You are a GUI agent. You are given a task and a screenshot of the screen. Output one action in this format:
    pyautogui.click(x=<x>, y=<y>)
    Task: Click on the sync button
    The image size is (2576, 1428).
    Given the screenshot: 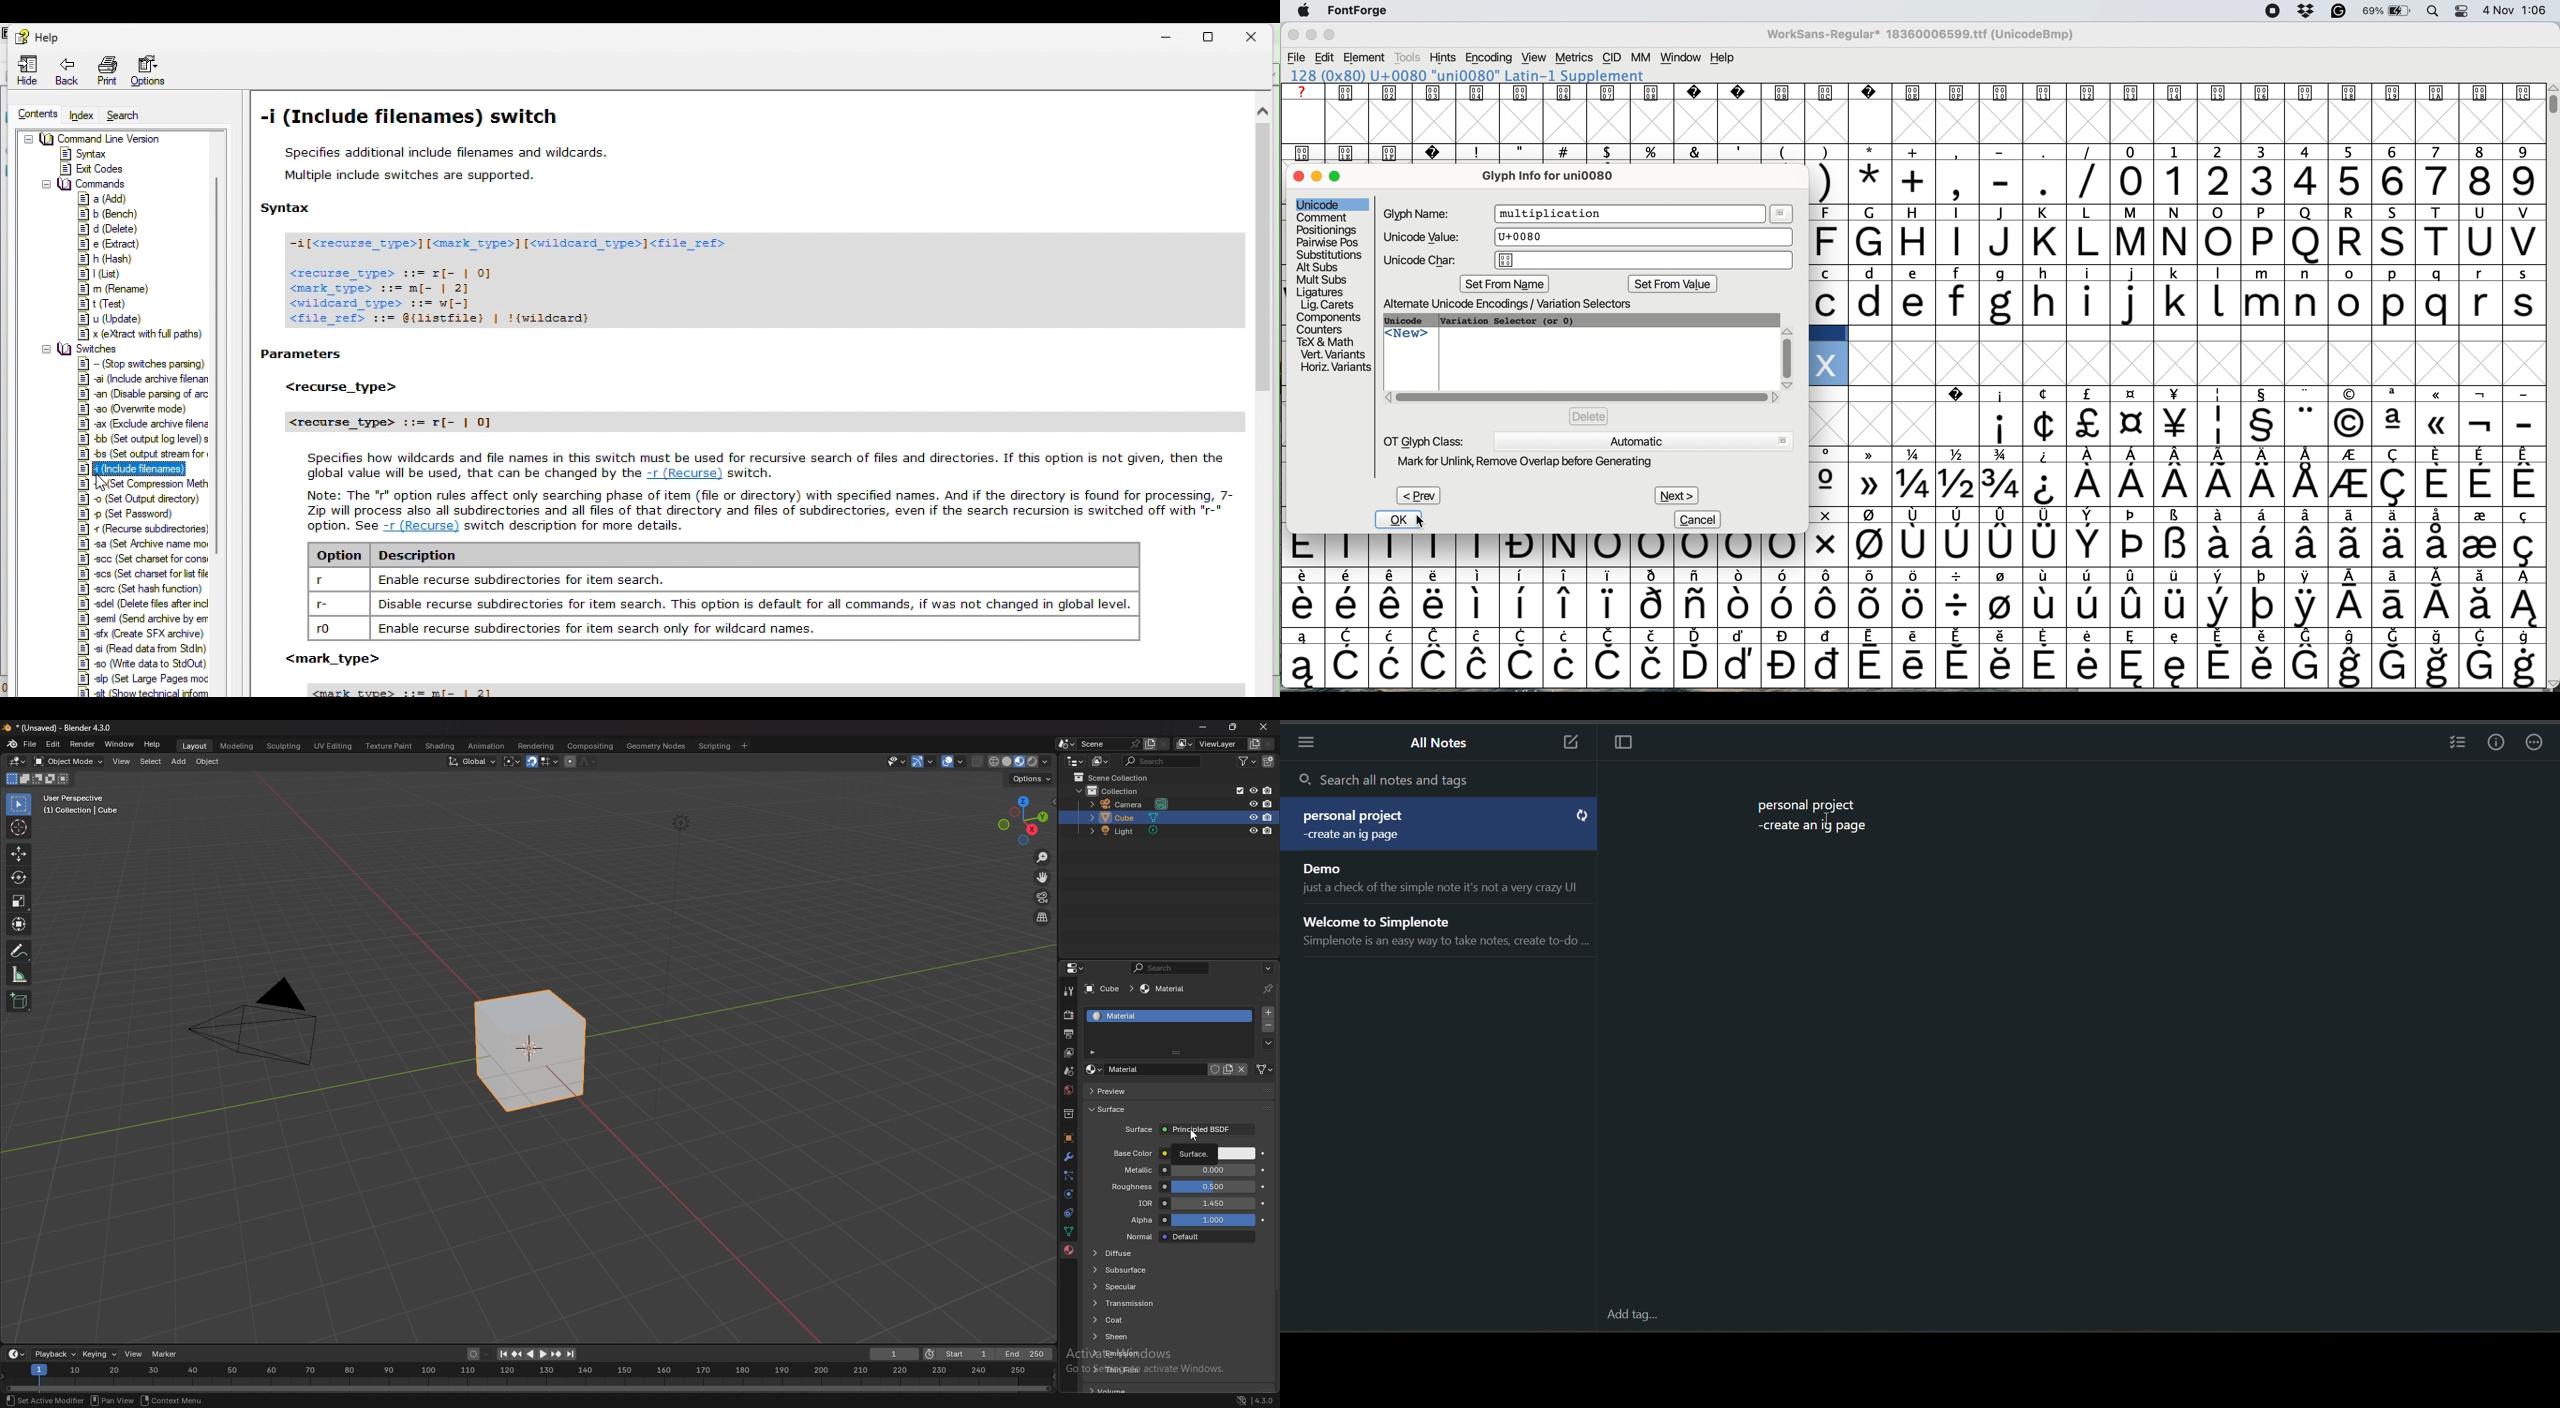 What is the action you would take?
    pyautogui.click(x=1581, y=817)
    